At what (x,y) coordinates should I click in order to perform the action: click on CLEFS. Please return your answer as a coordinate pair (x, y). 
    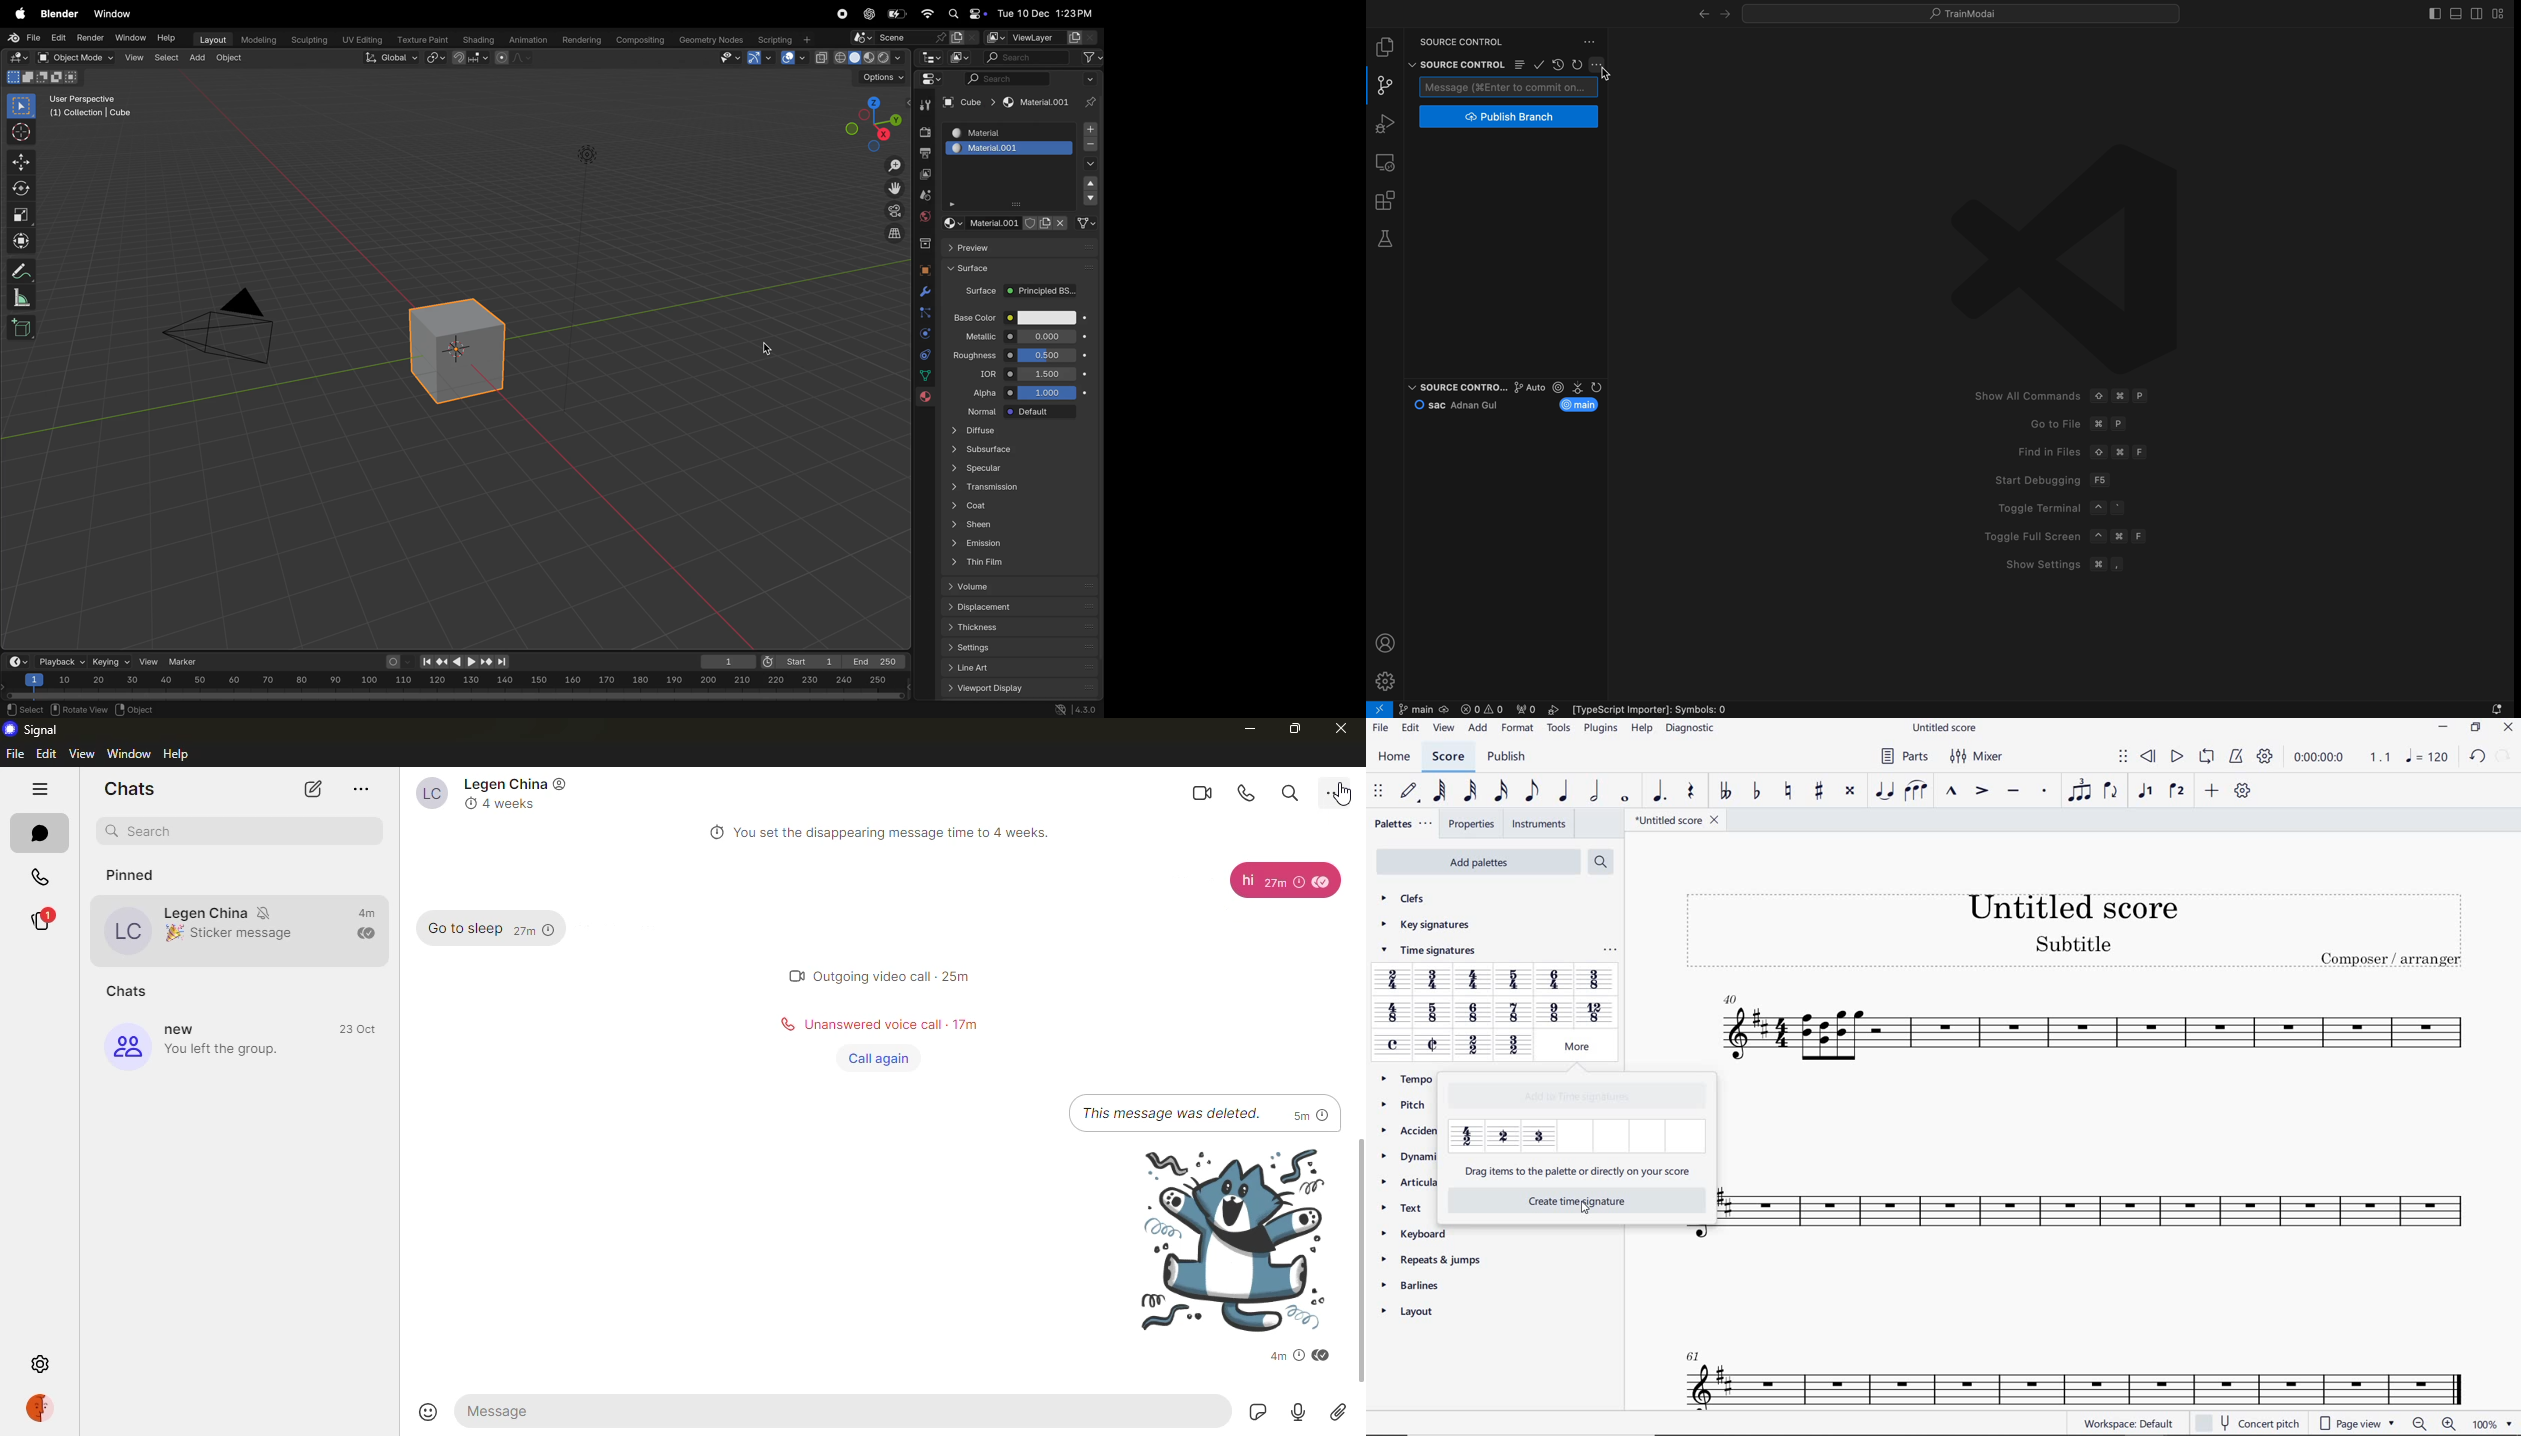
    Looking at the image, I should click on (1405, 900).